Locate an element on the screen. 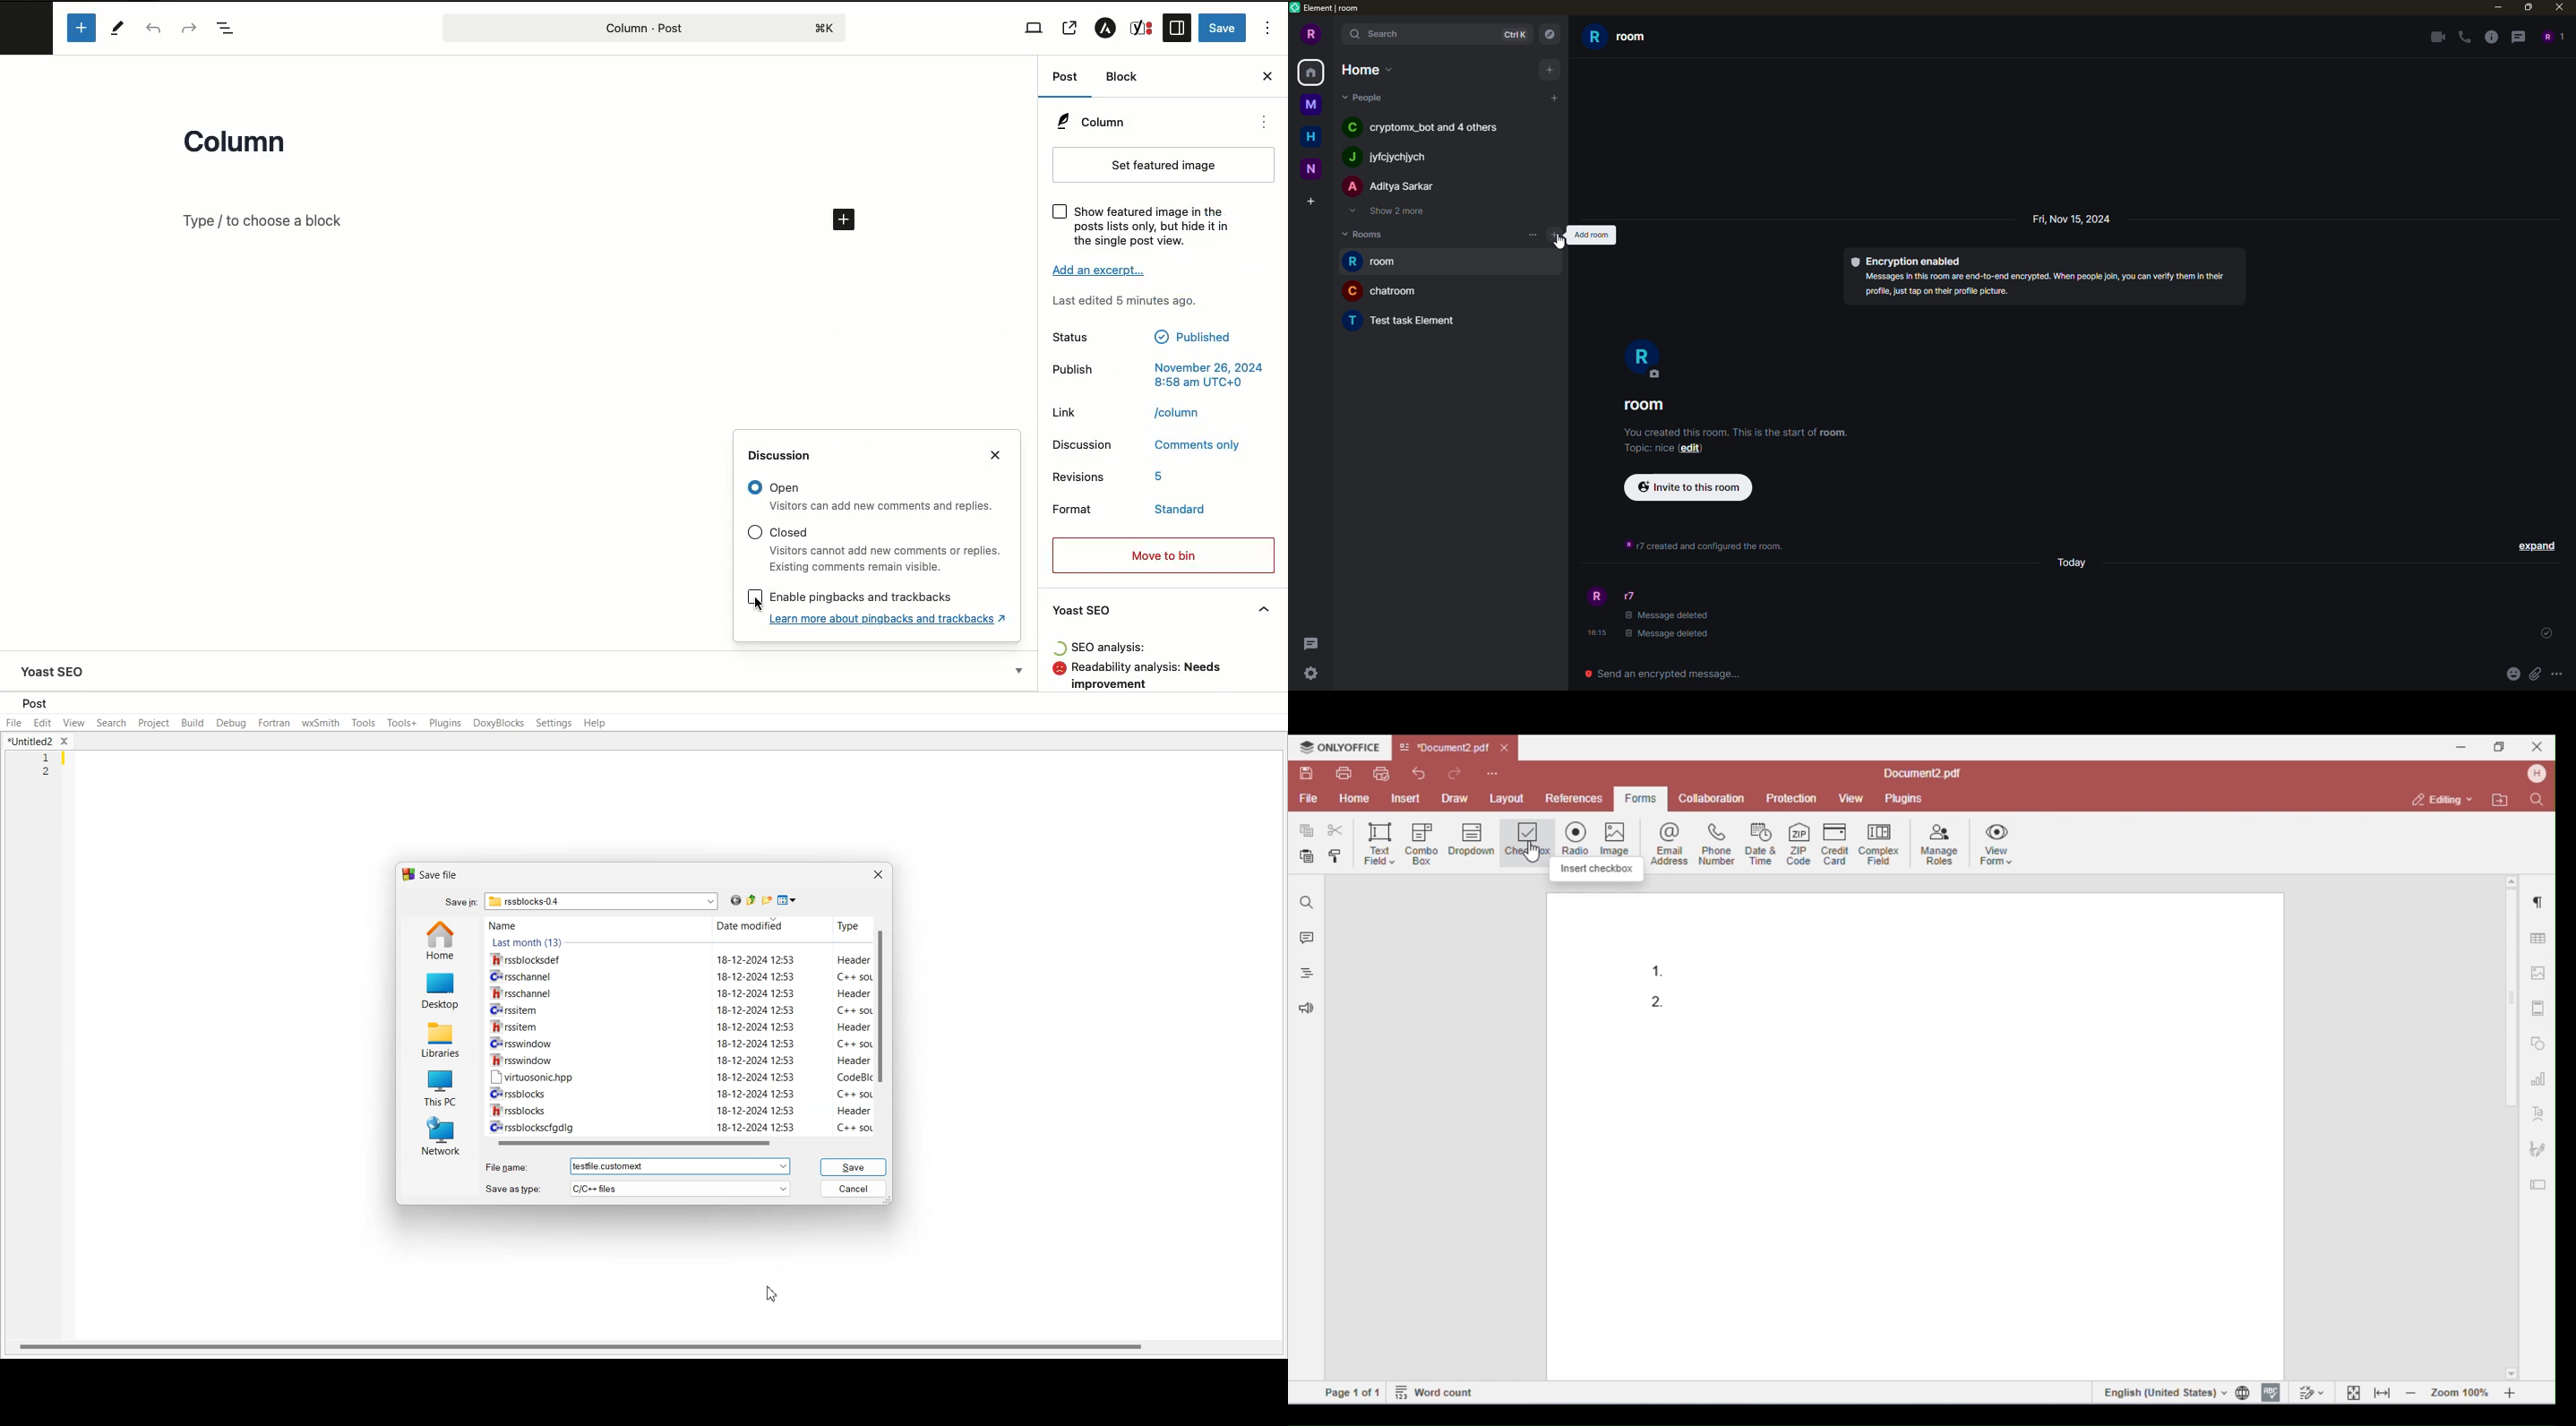 The height and width of the screenshot is (1428, 2576). text is located at coordinates (1152, 225).